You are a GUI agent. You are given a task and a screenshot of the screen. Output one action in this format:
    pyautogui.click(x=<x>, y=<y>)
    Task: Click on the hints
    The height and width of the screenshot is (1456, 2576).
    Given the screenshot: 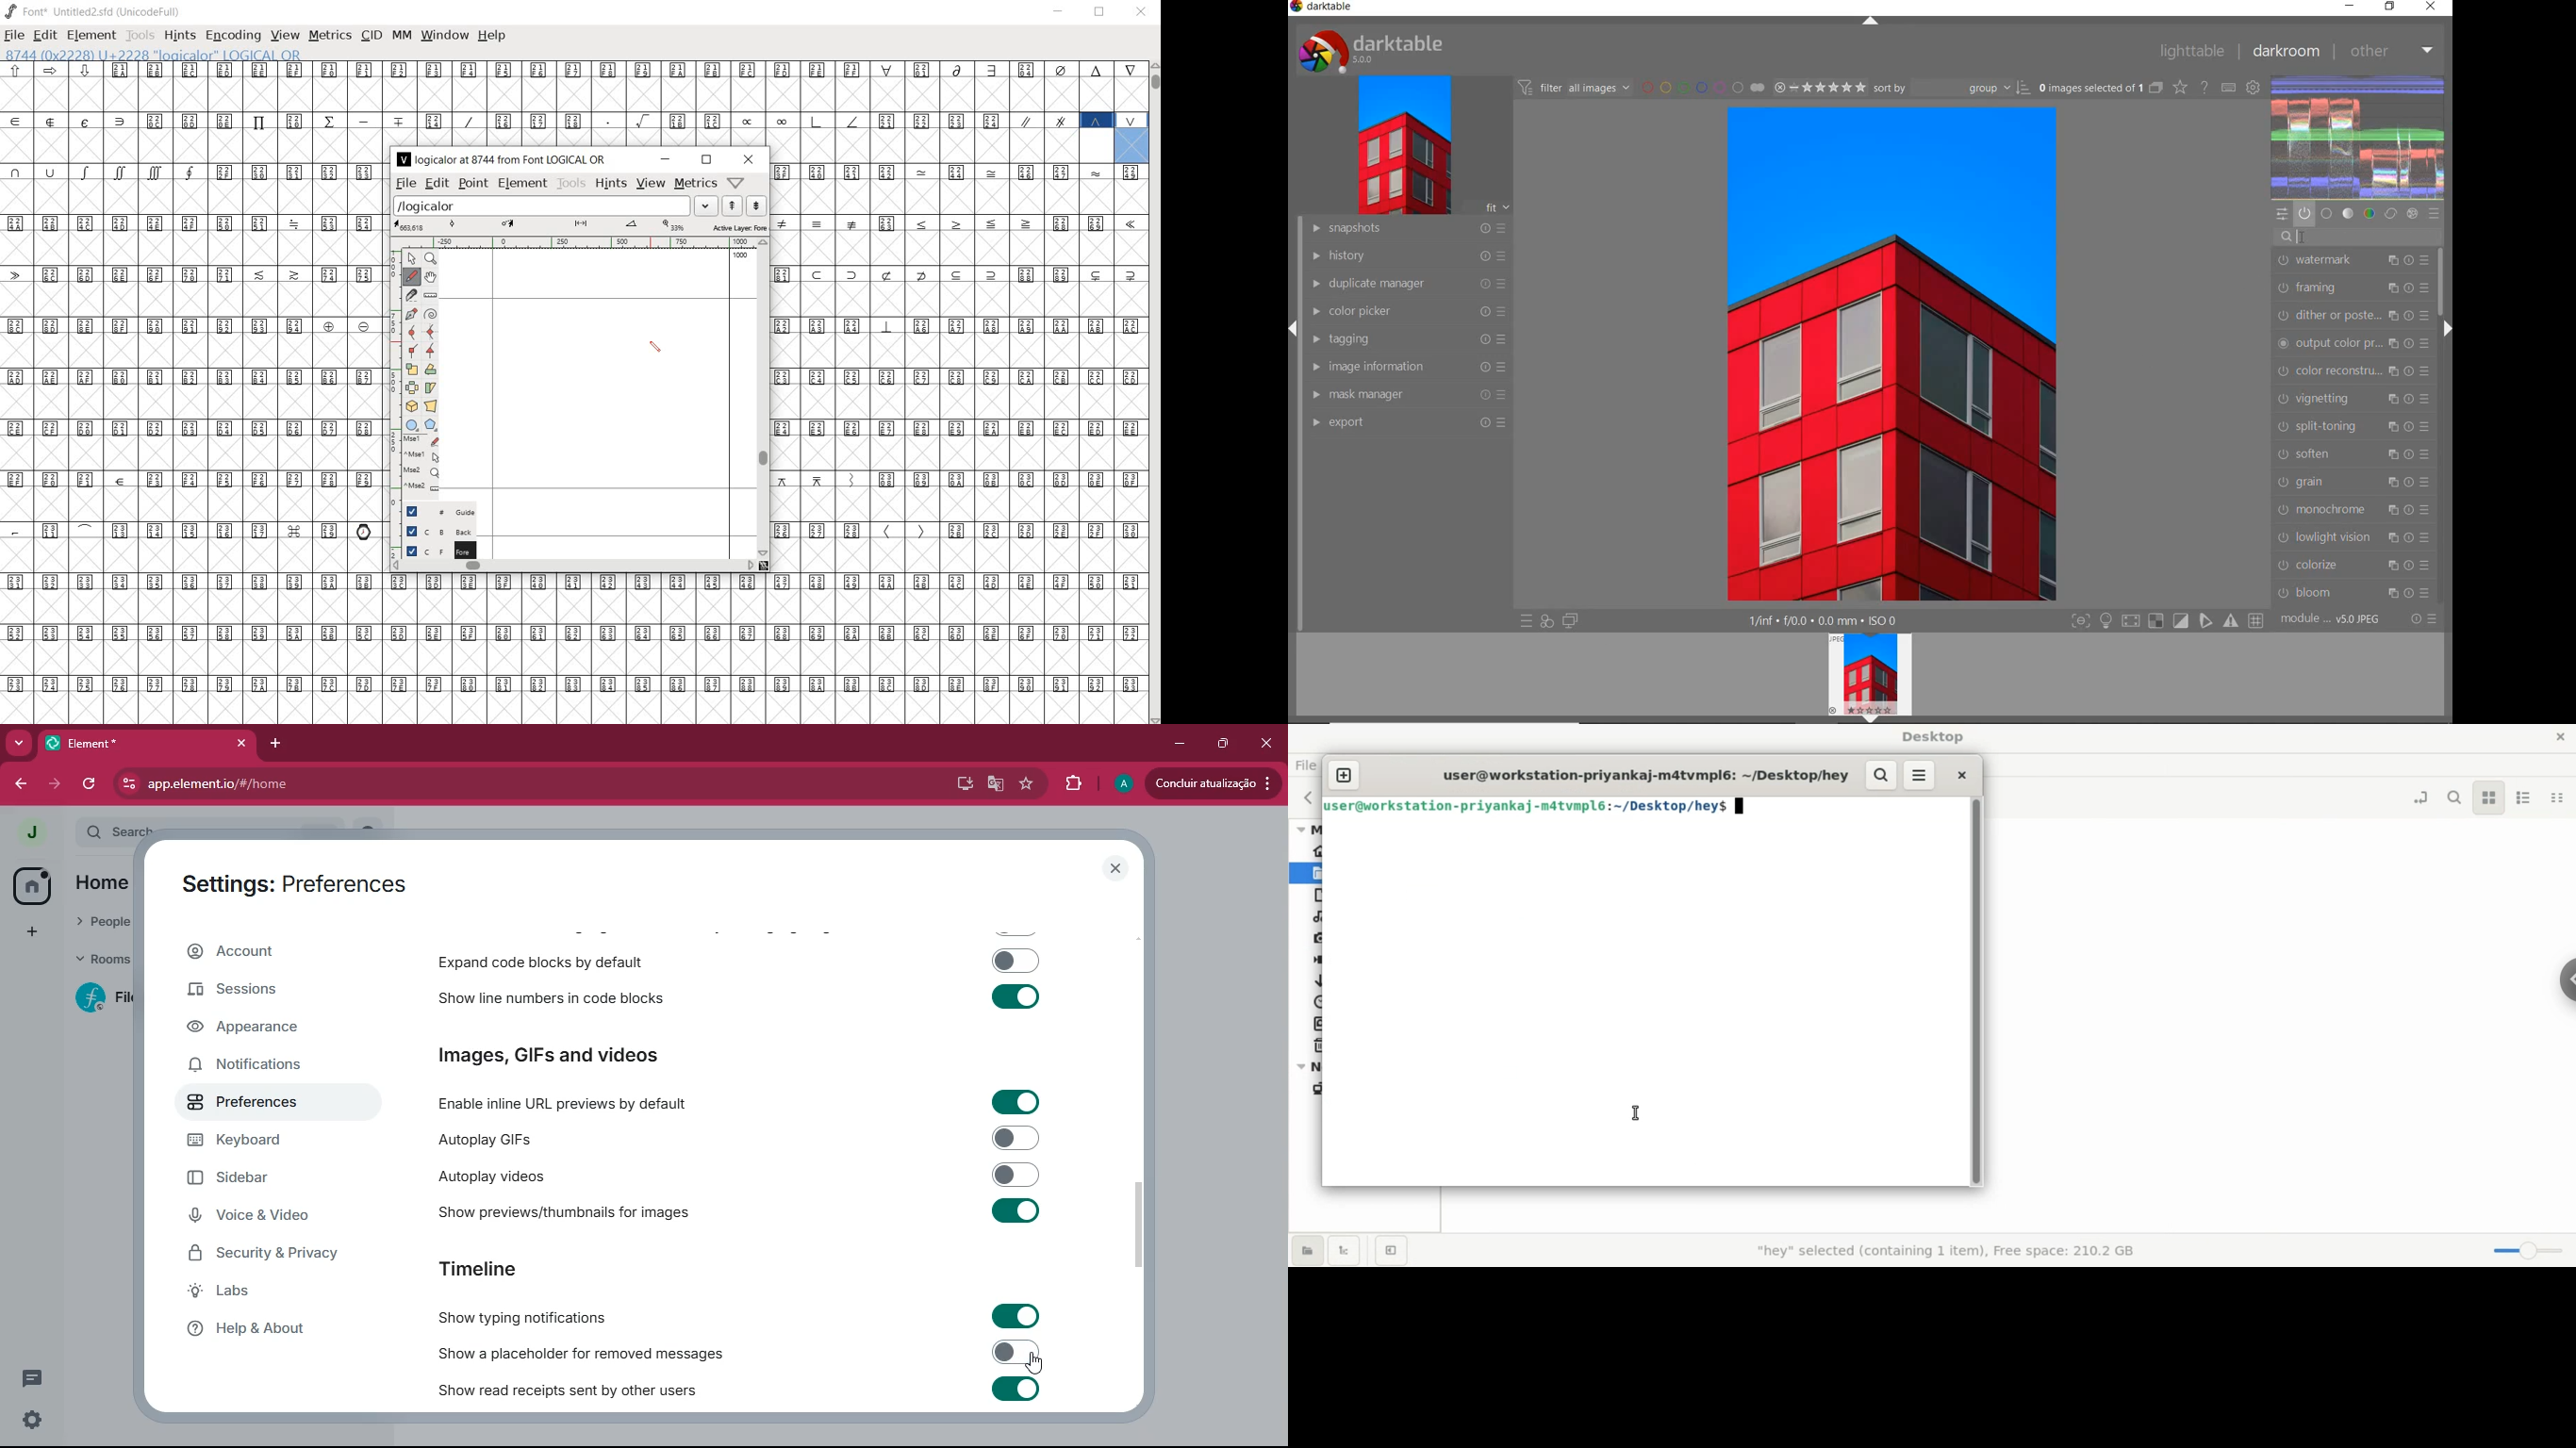 What is the action you would take?
    pyautogui.click(x=610, y=183)
    